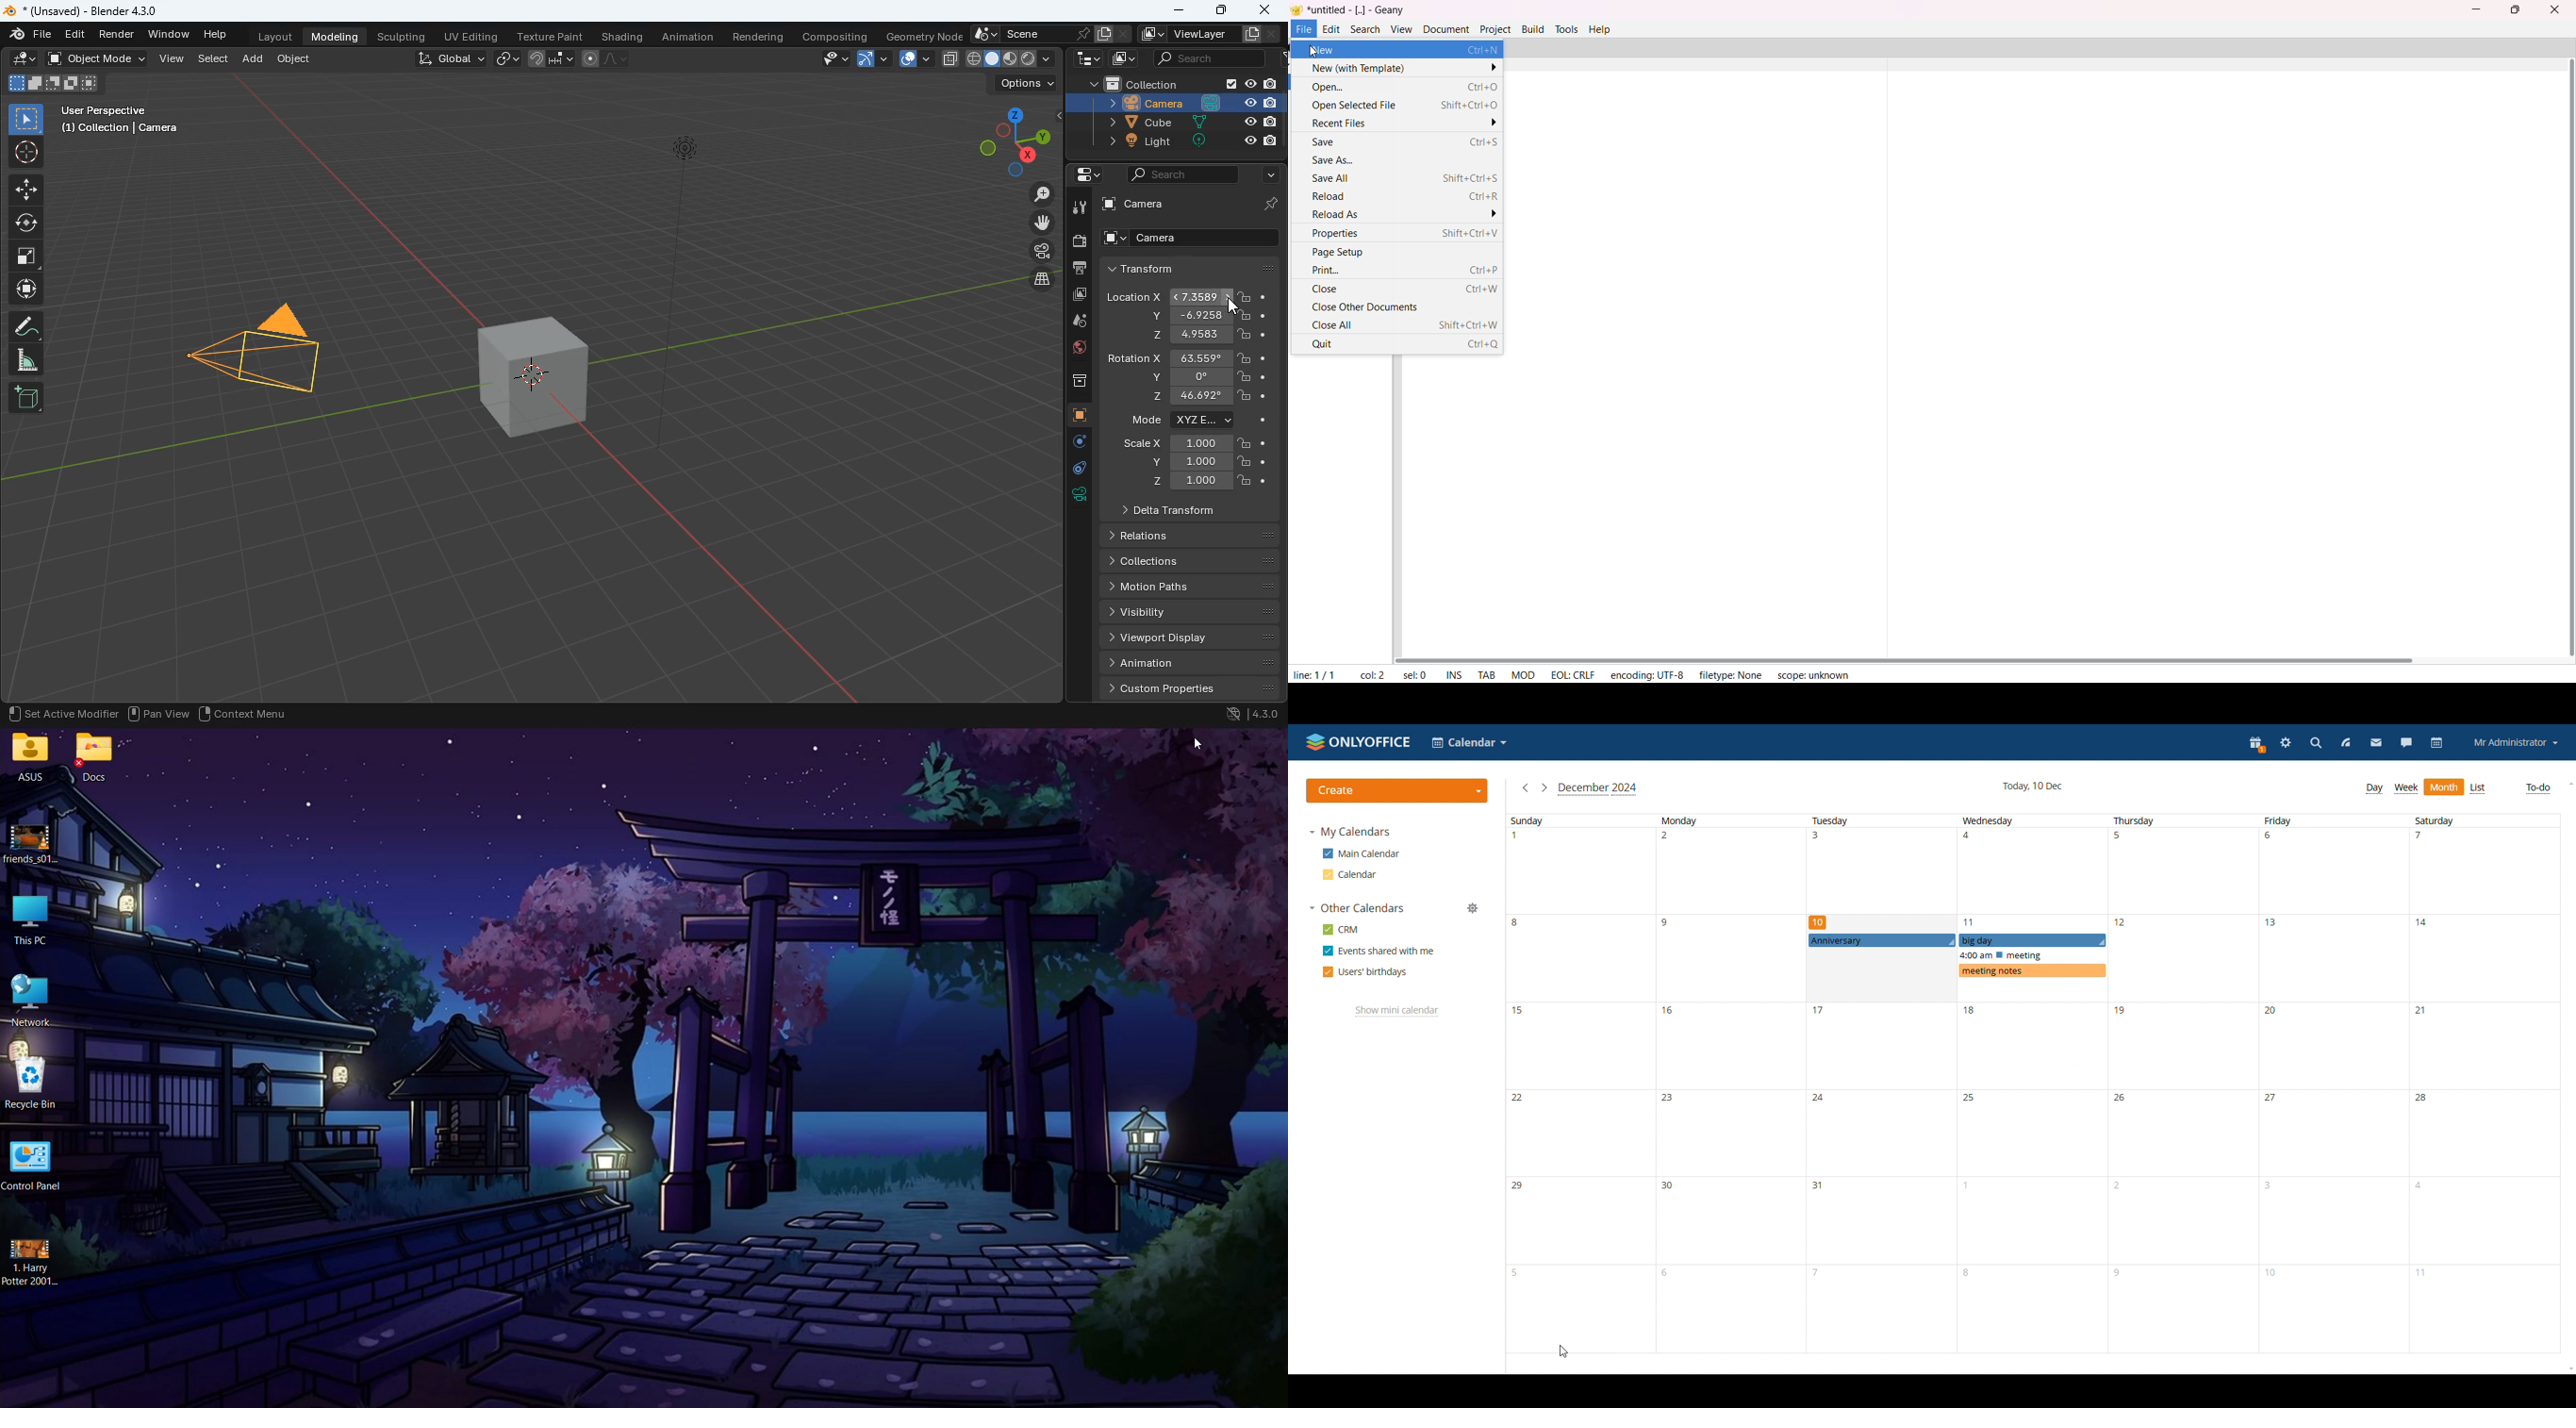 The image size is (2576, 1428). Describe the element at coordinates (1070, 414) in the screenshot. I see `cube` at that location.